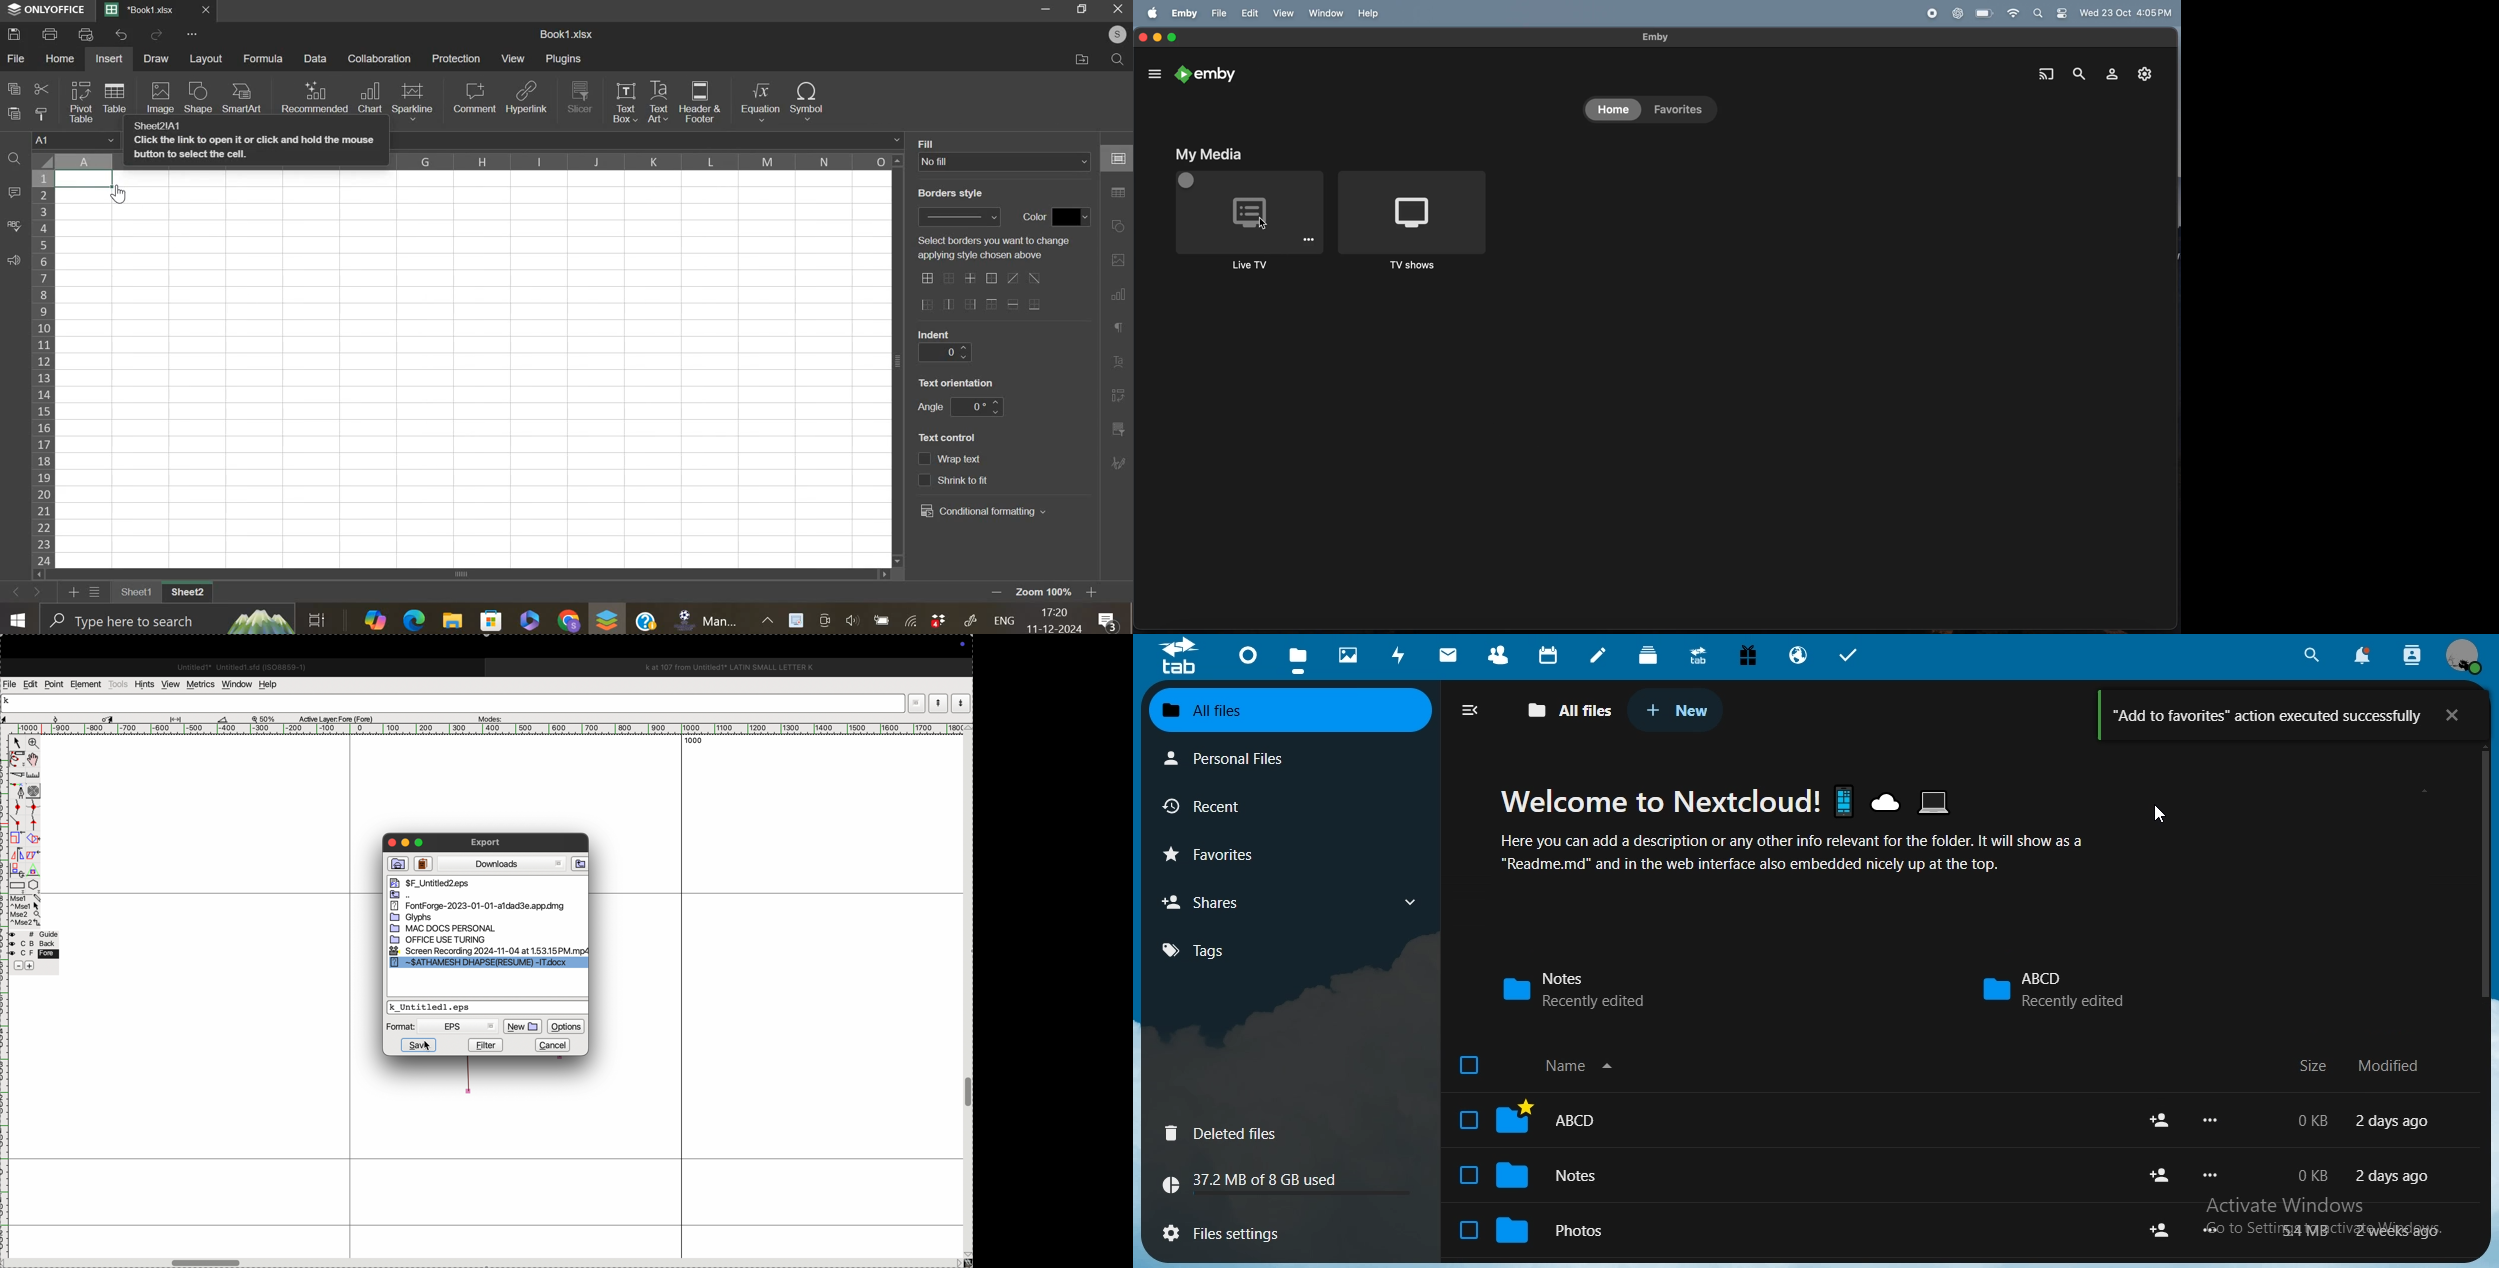 Image resolution: width=2520 pixels, height=1288 pixels. Describe the element at coordinates (1550, 654) in the screenshot. I see `calendar` at that location.